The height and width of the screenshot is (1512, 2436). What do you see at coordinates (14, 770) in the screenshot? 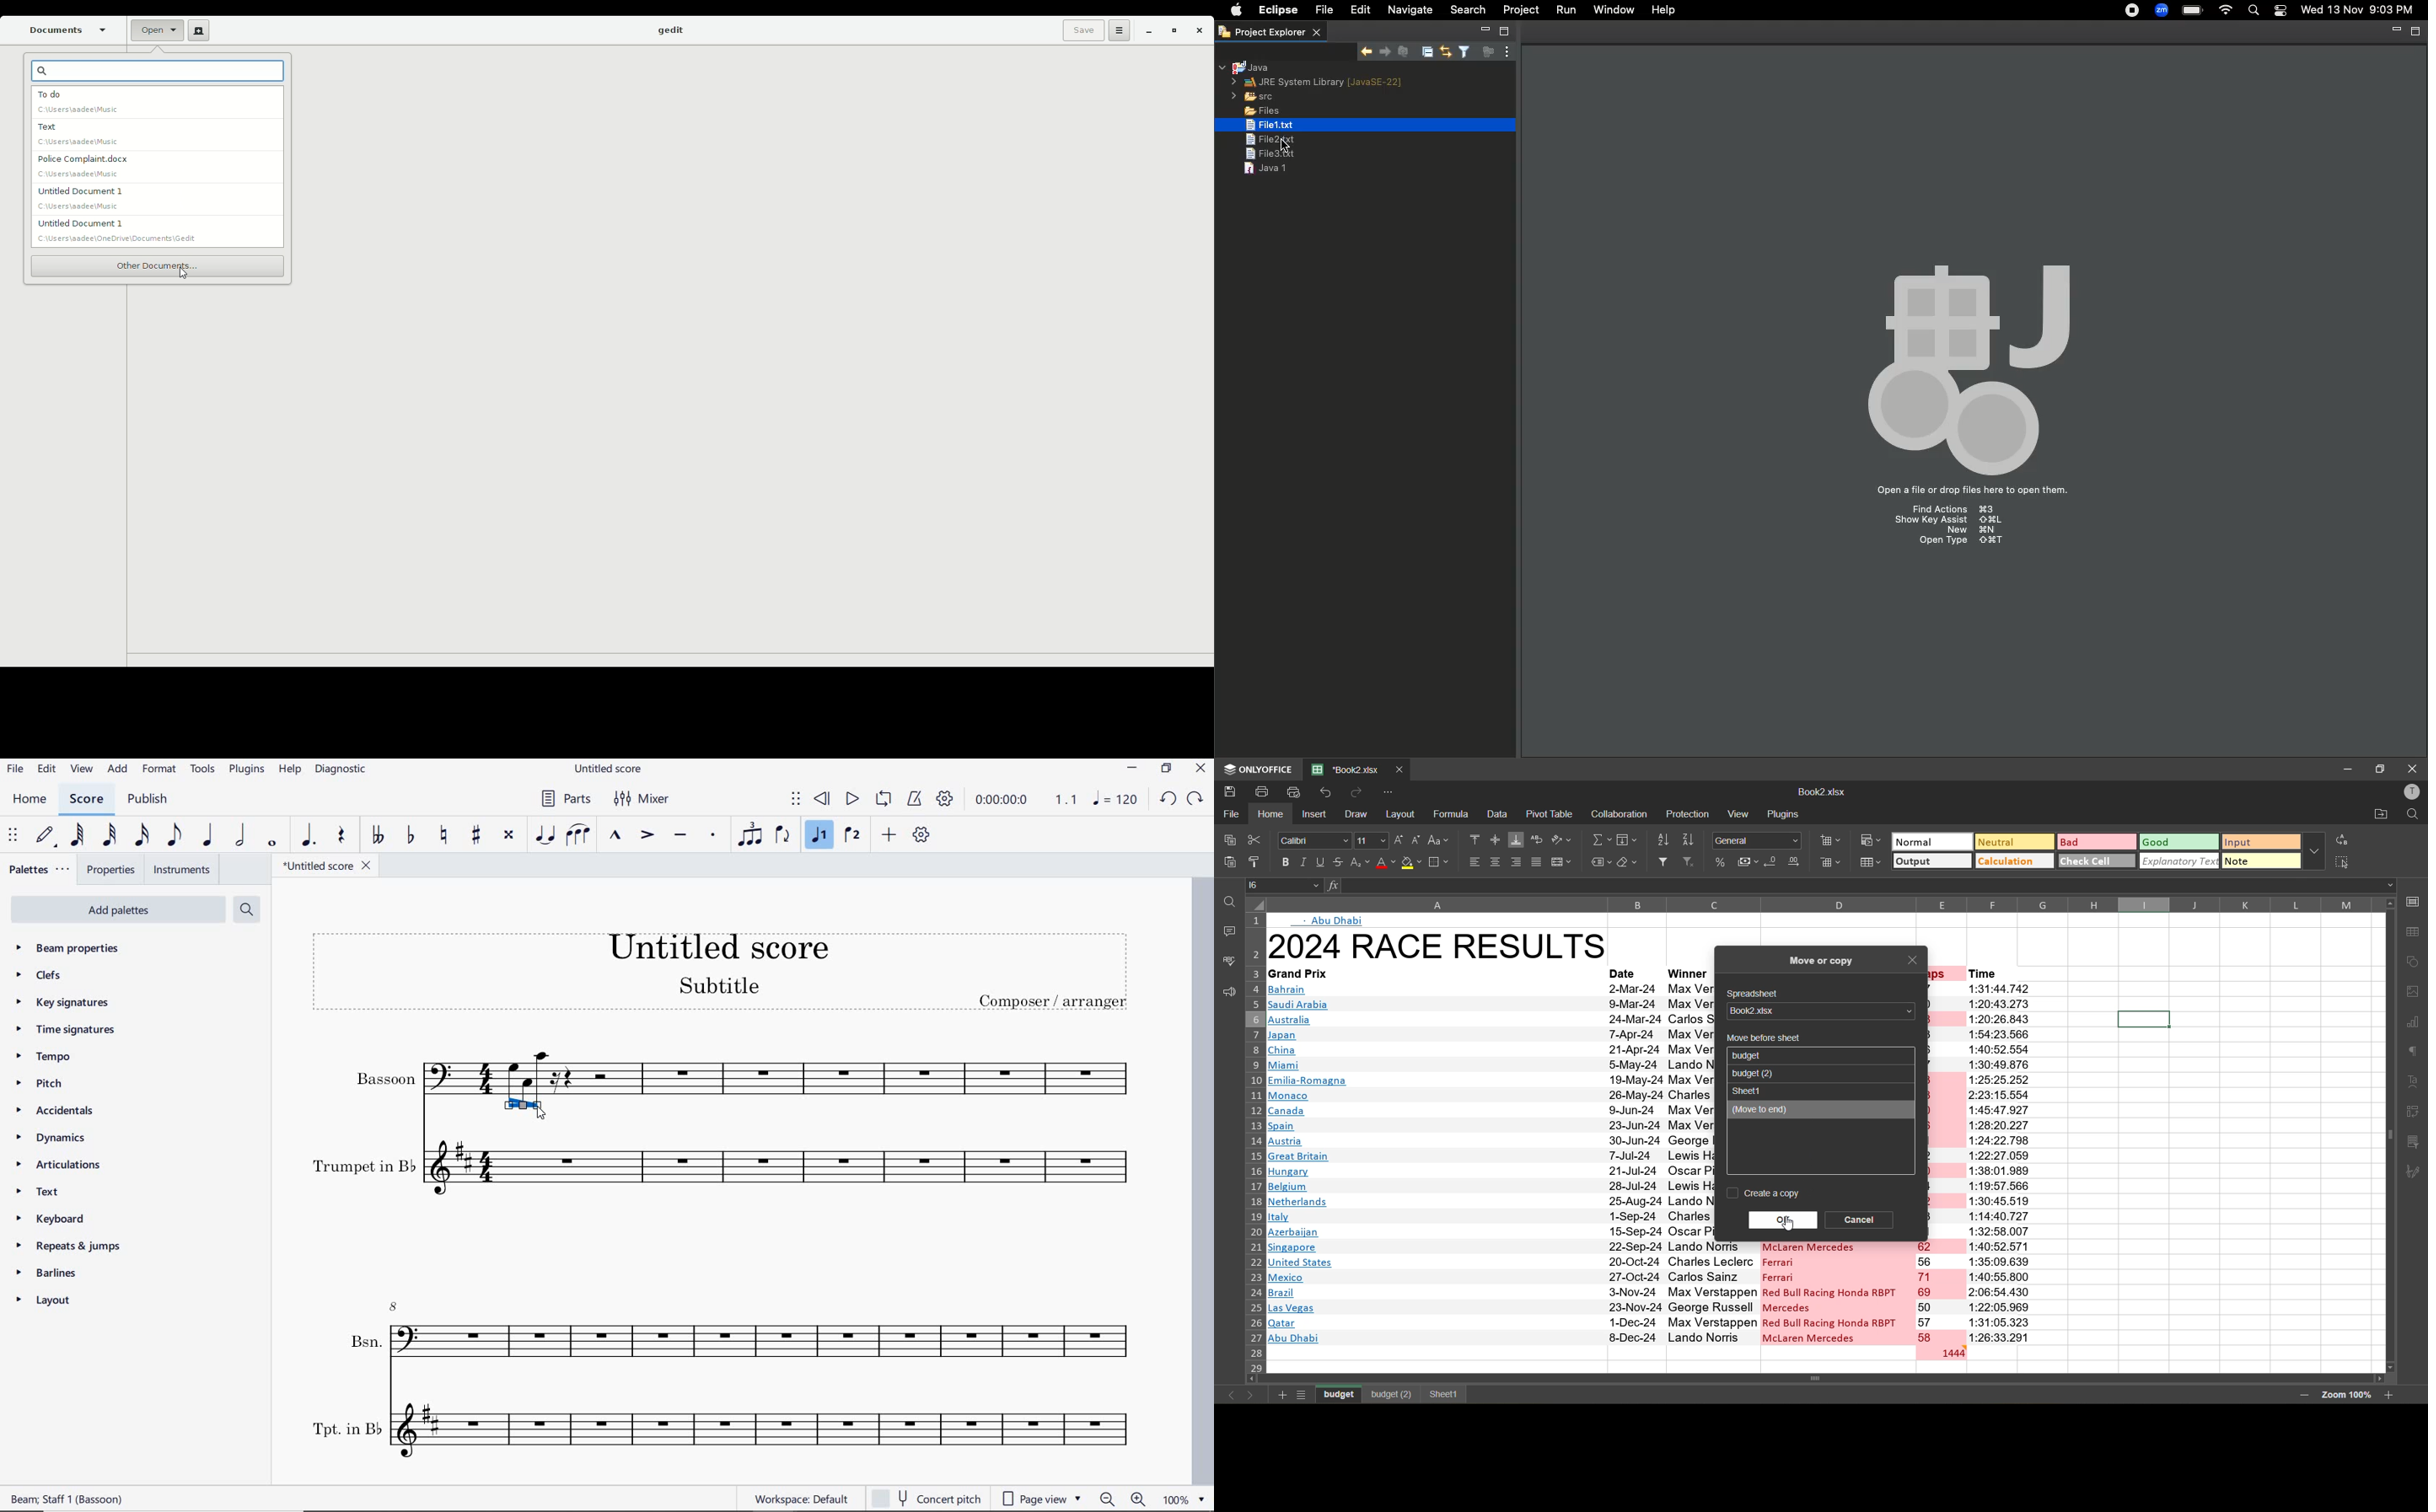
I see `file` at bounding box center [14, 770].